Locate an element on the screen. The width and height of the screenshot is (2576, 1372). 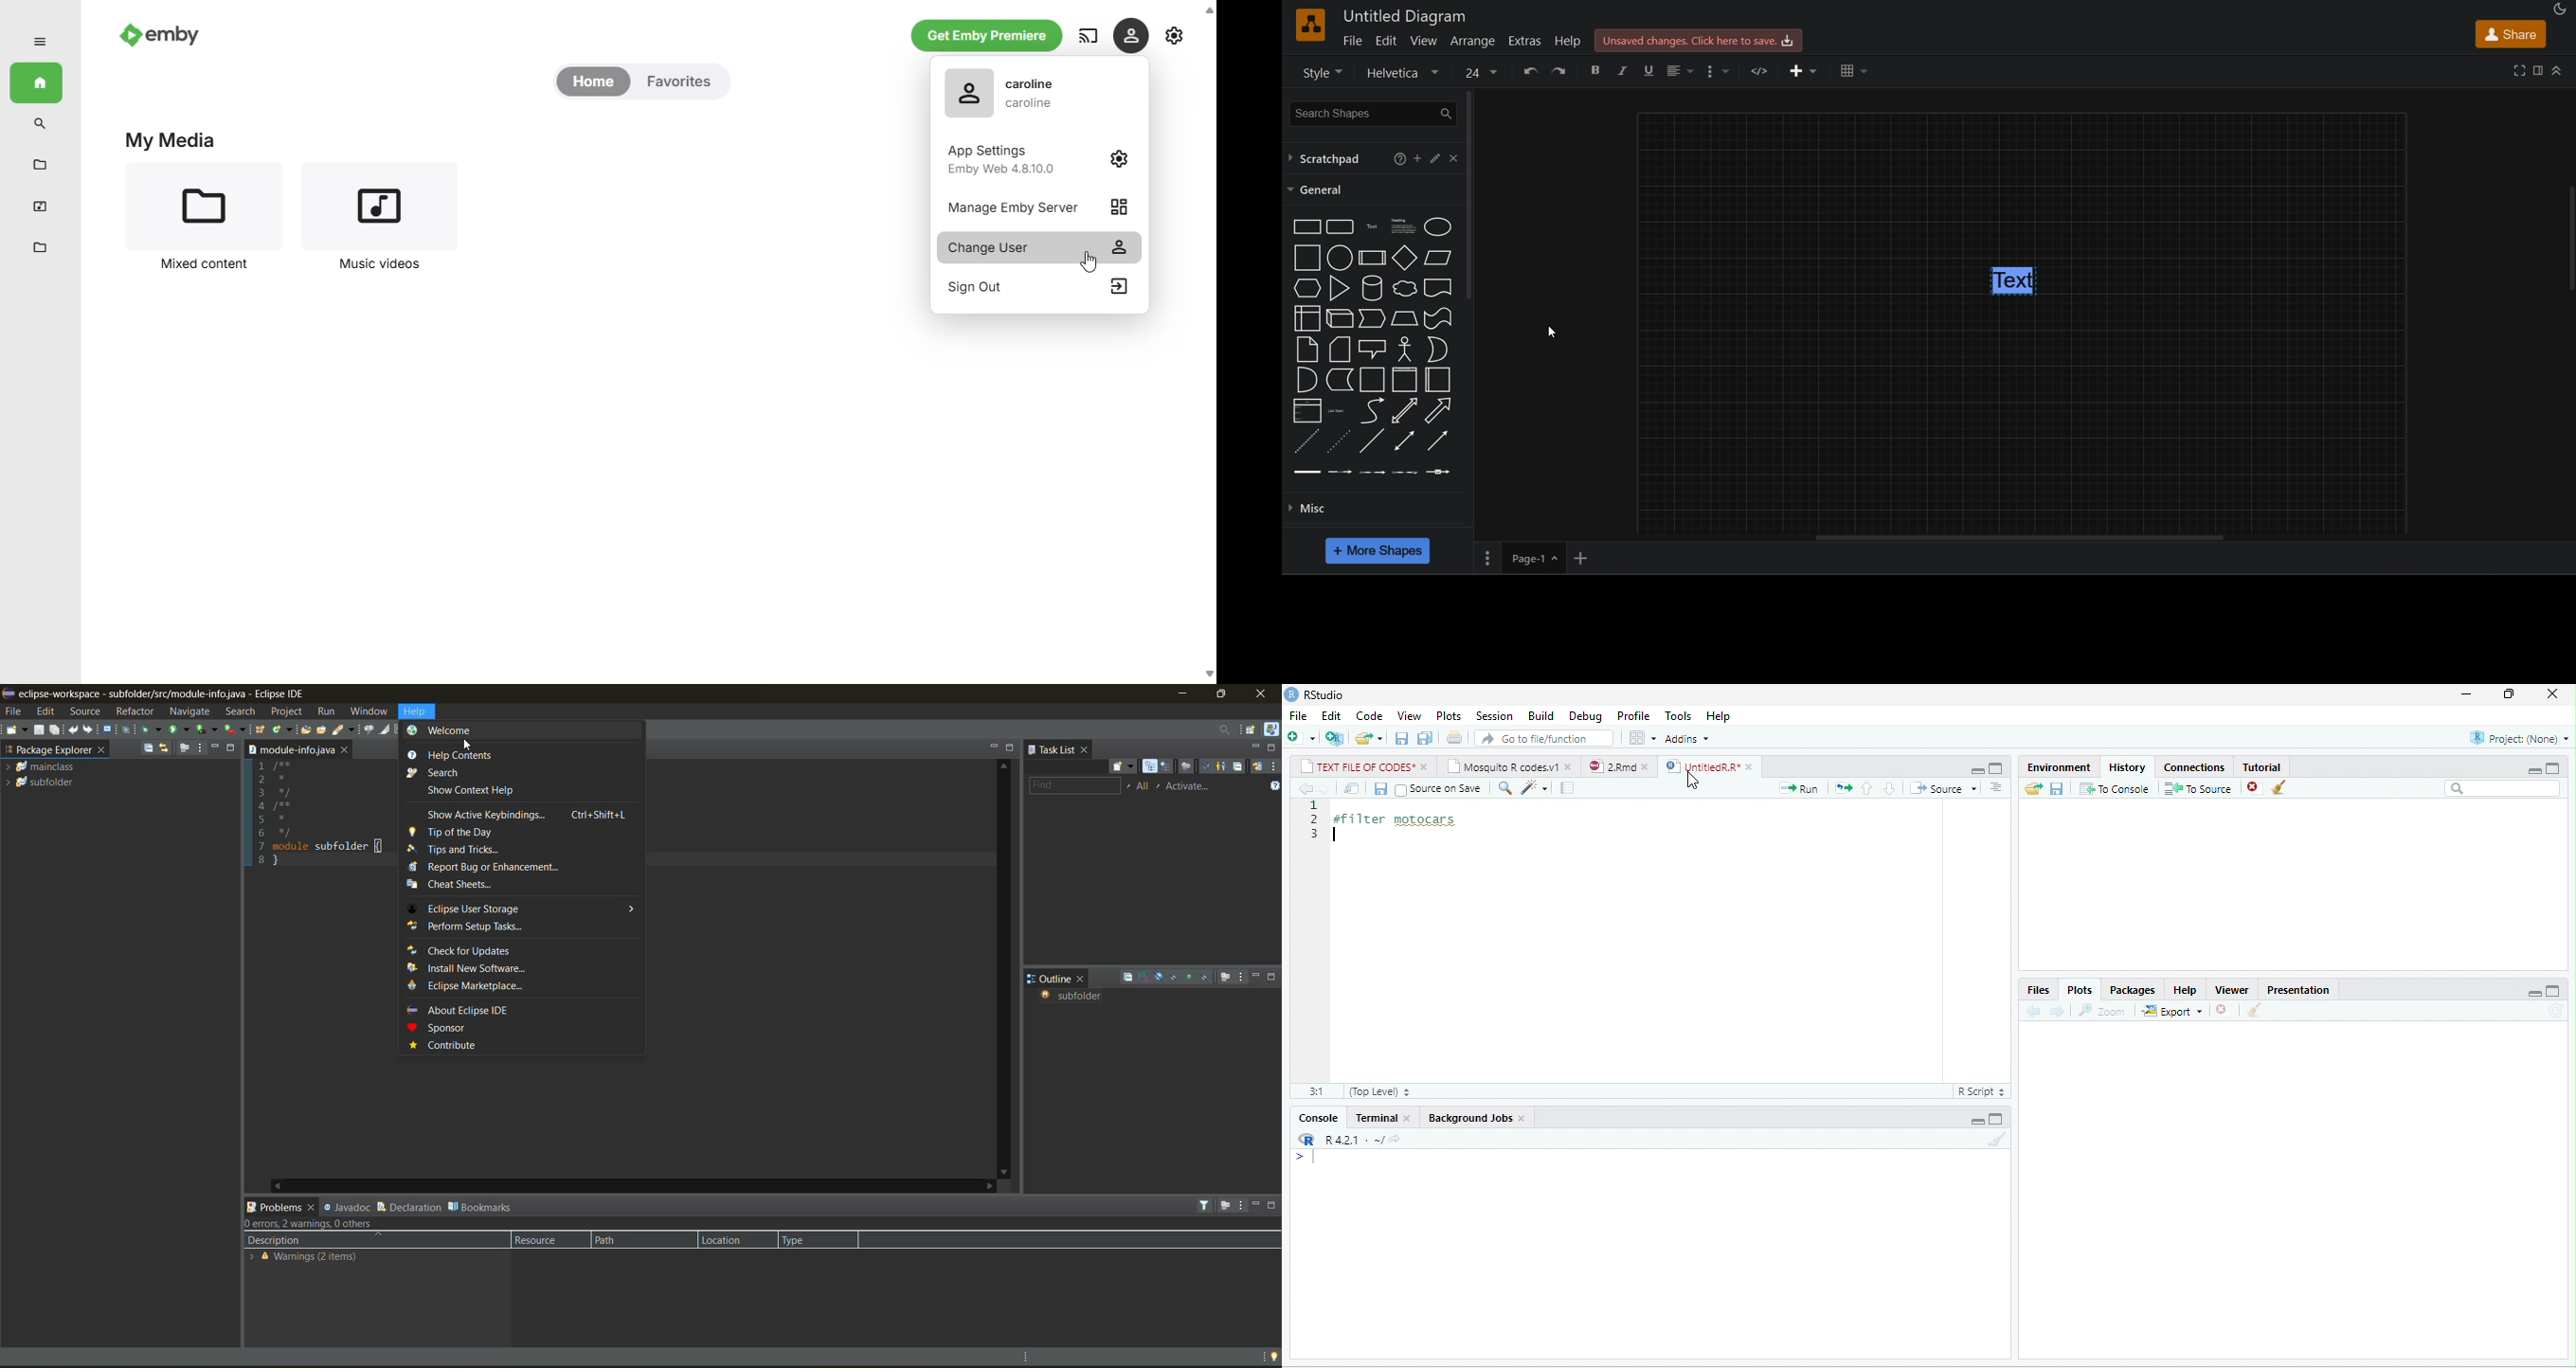
close is located at coordinates (2552, 693).